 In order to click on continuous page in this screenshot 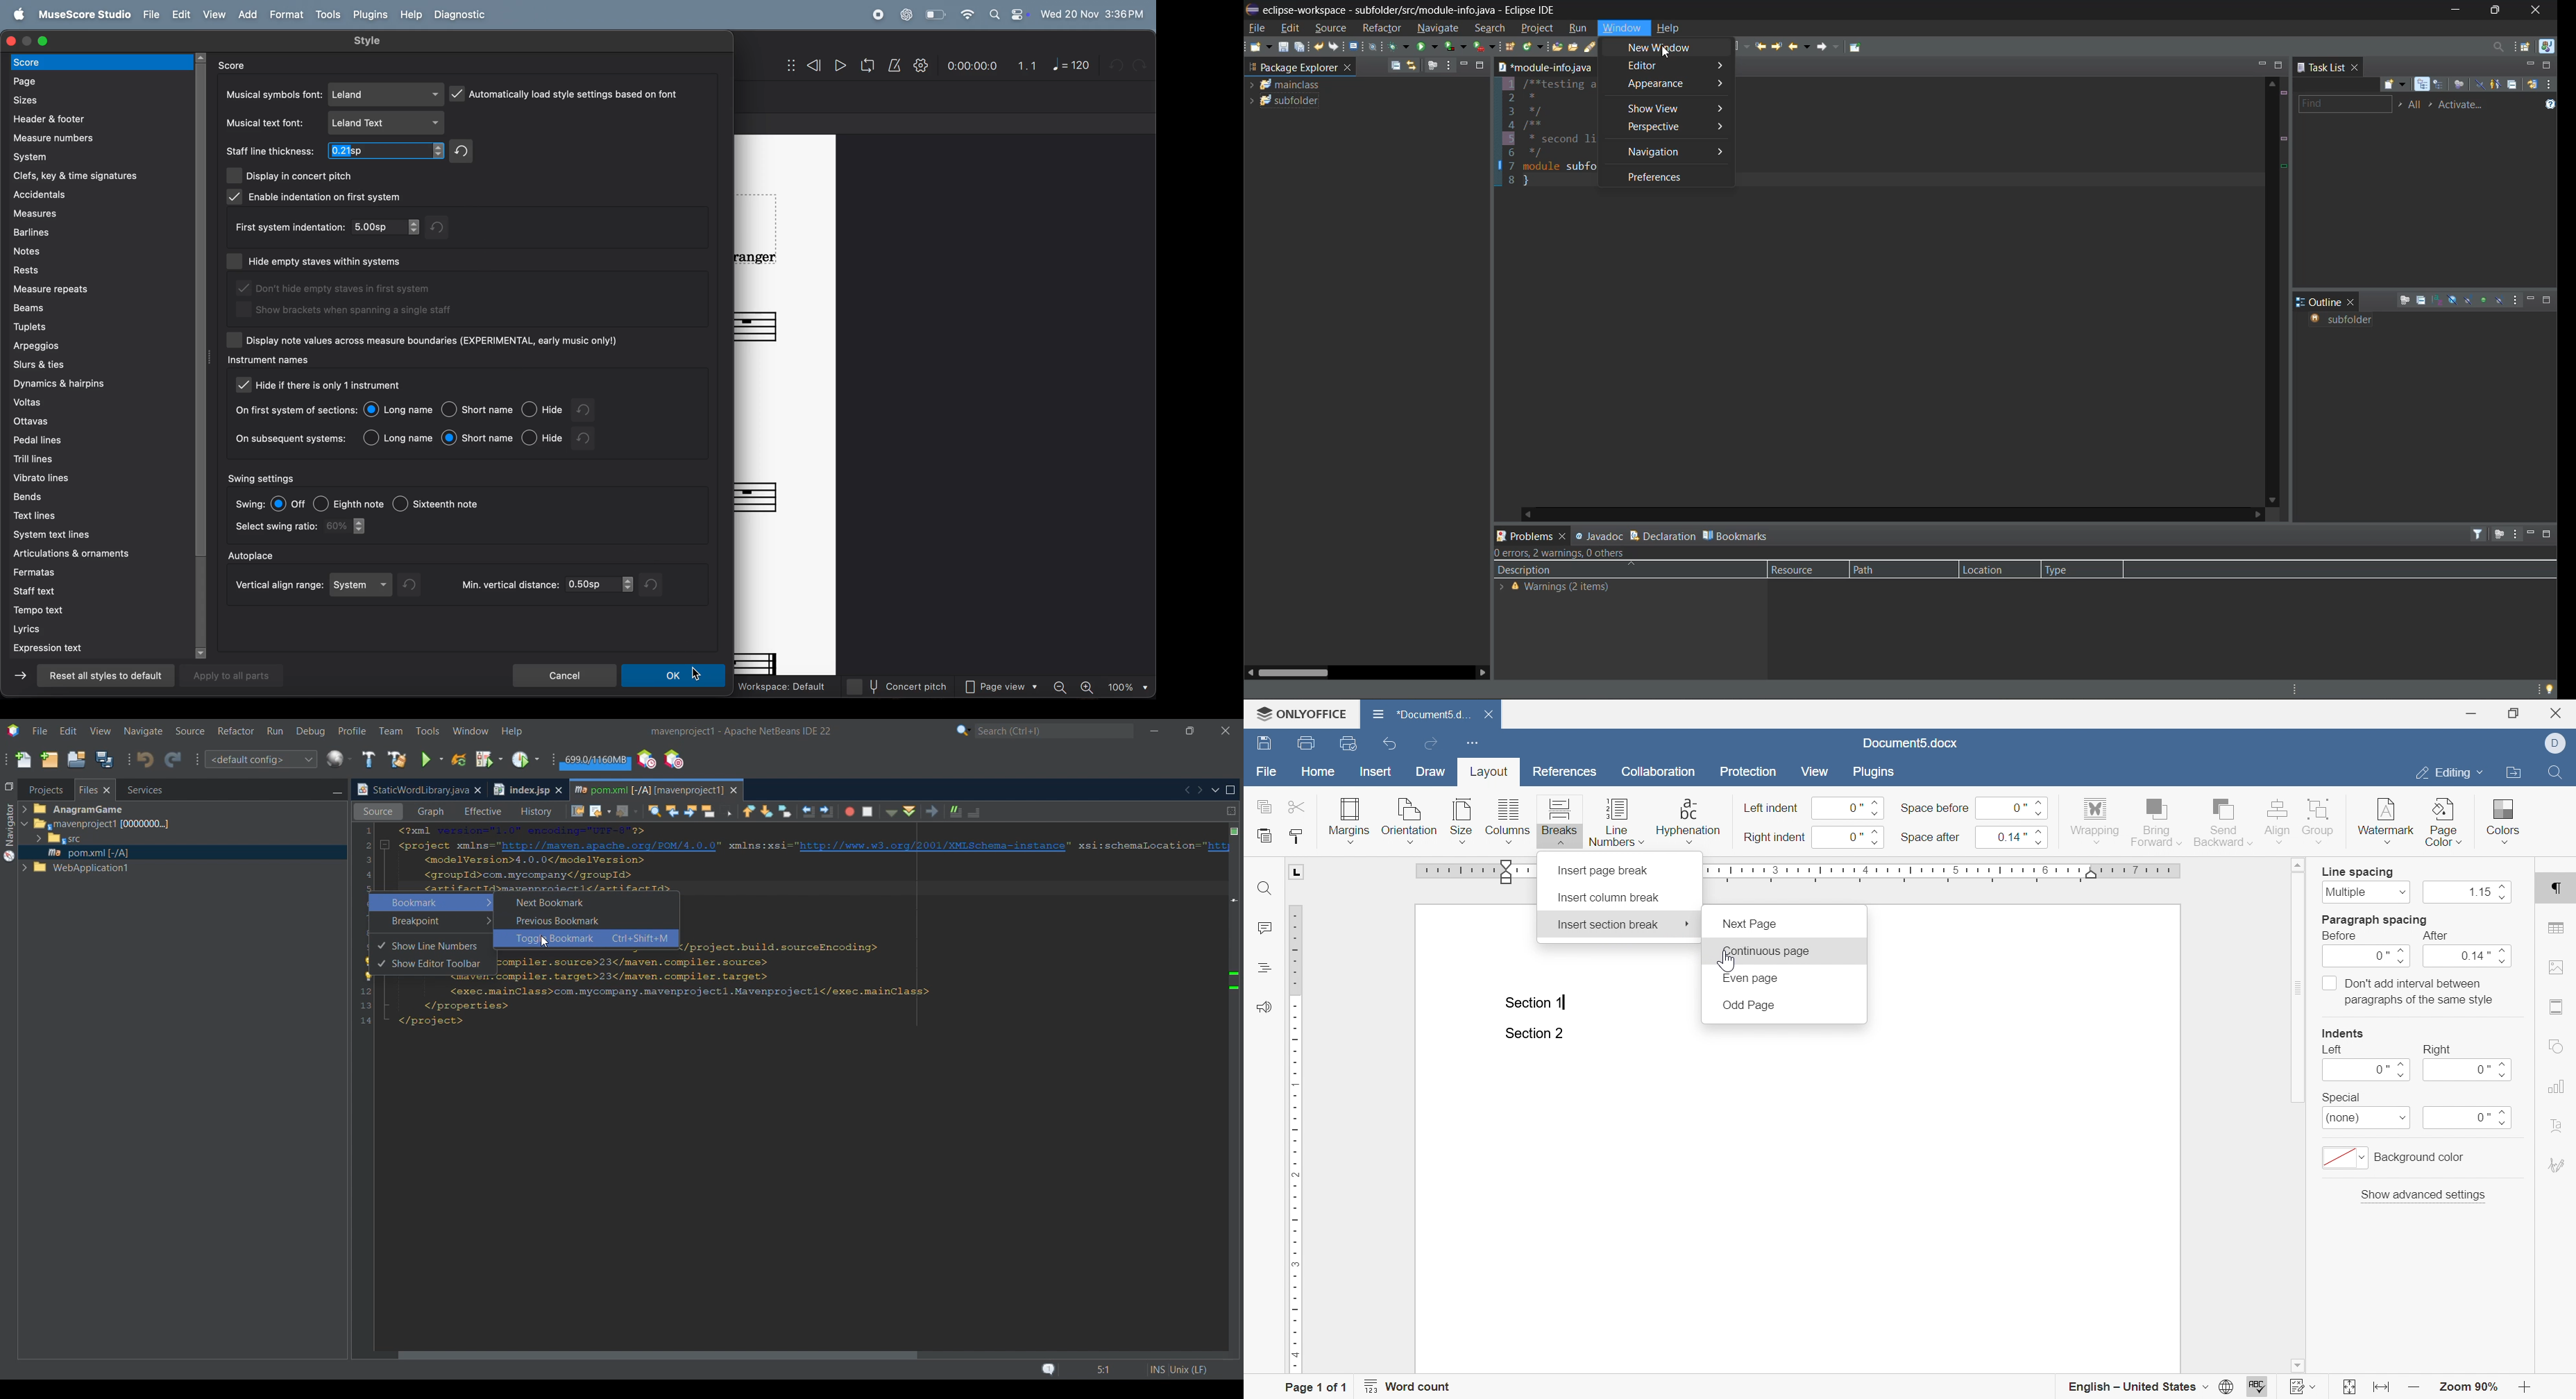, I will do `click(1765, 952)`.